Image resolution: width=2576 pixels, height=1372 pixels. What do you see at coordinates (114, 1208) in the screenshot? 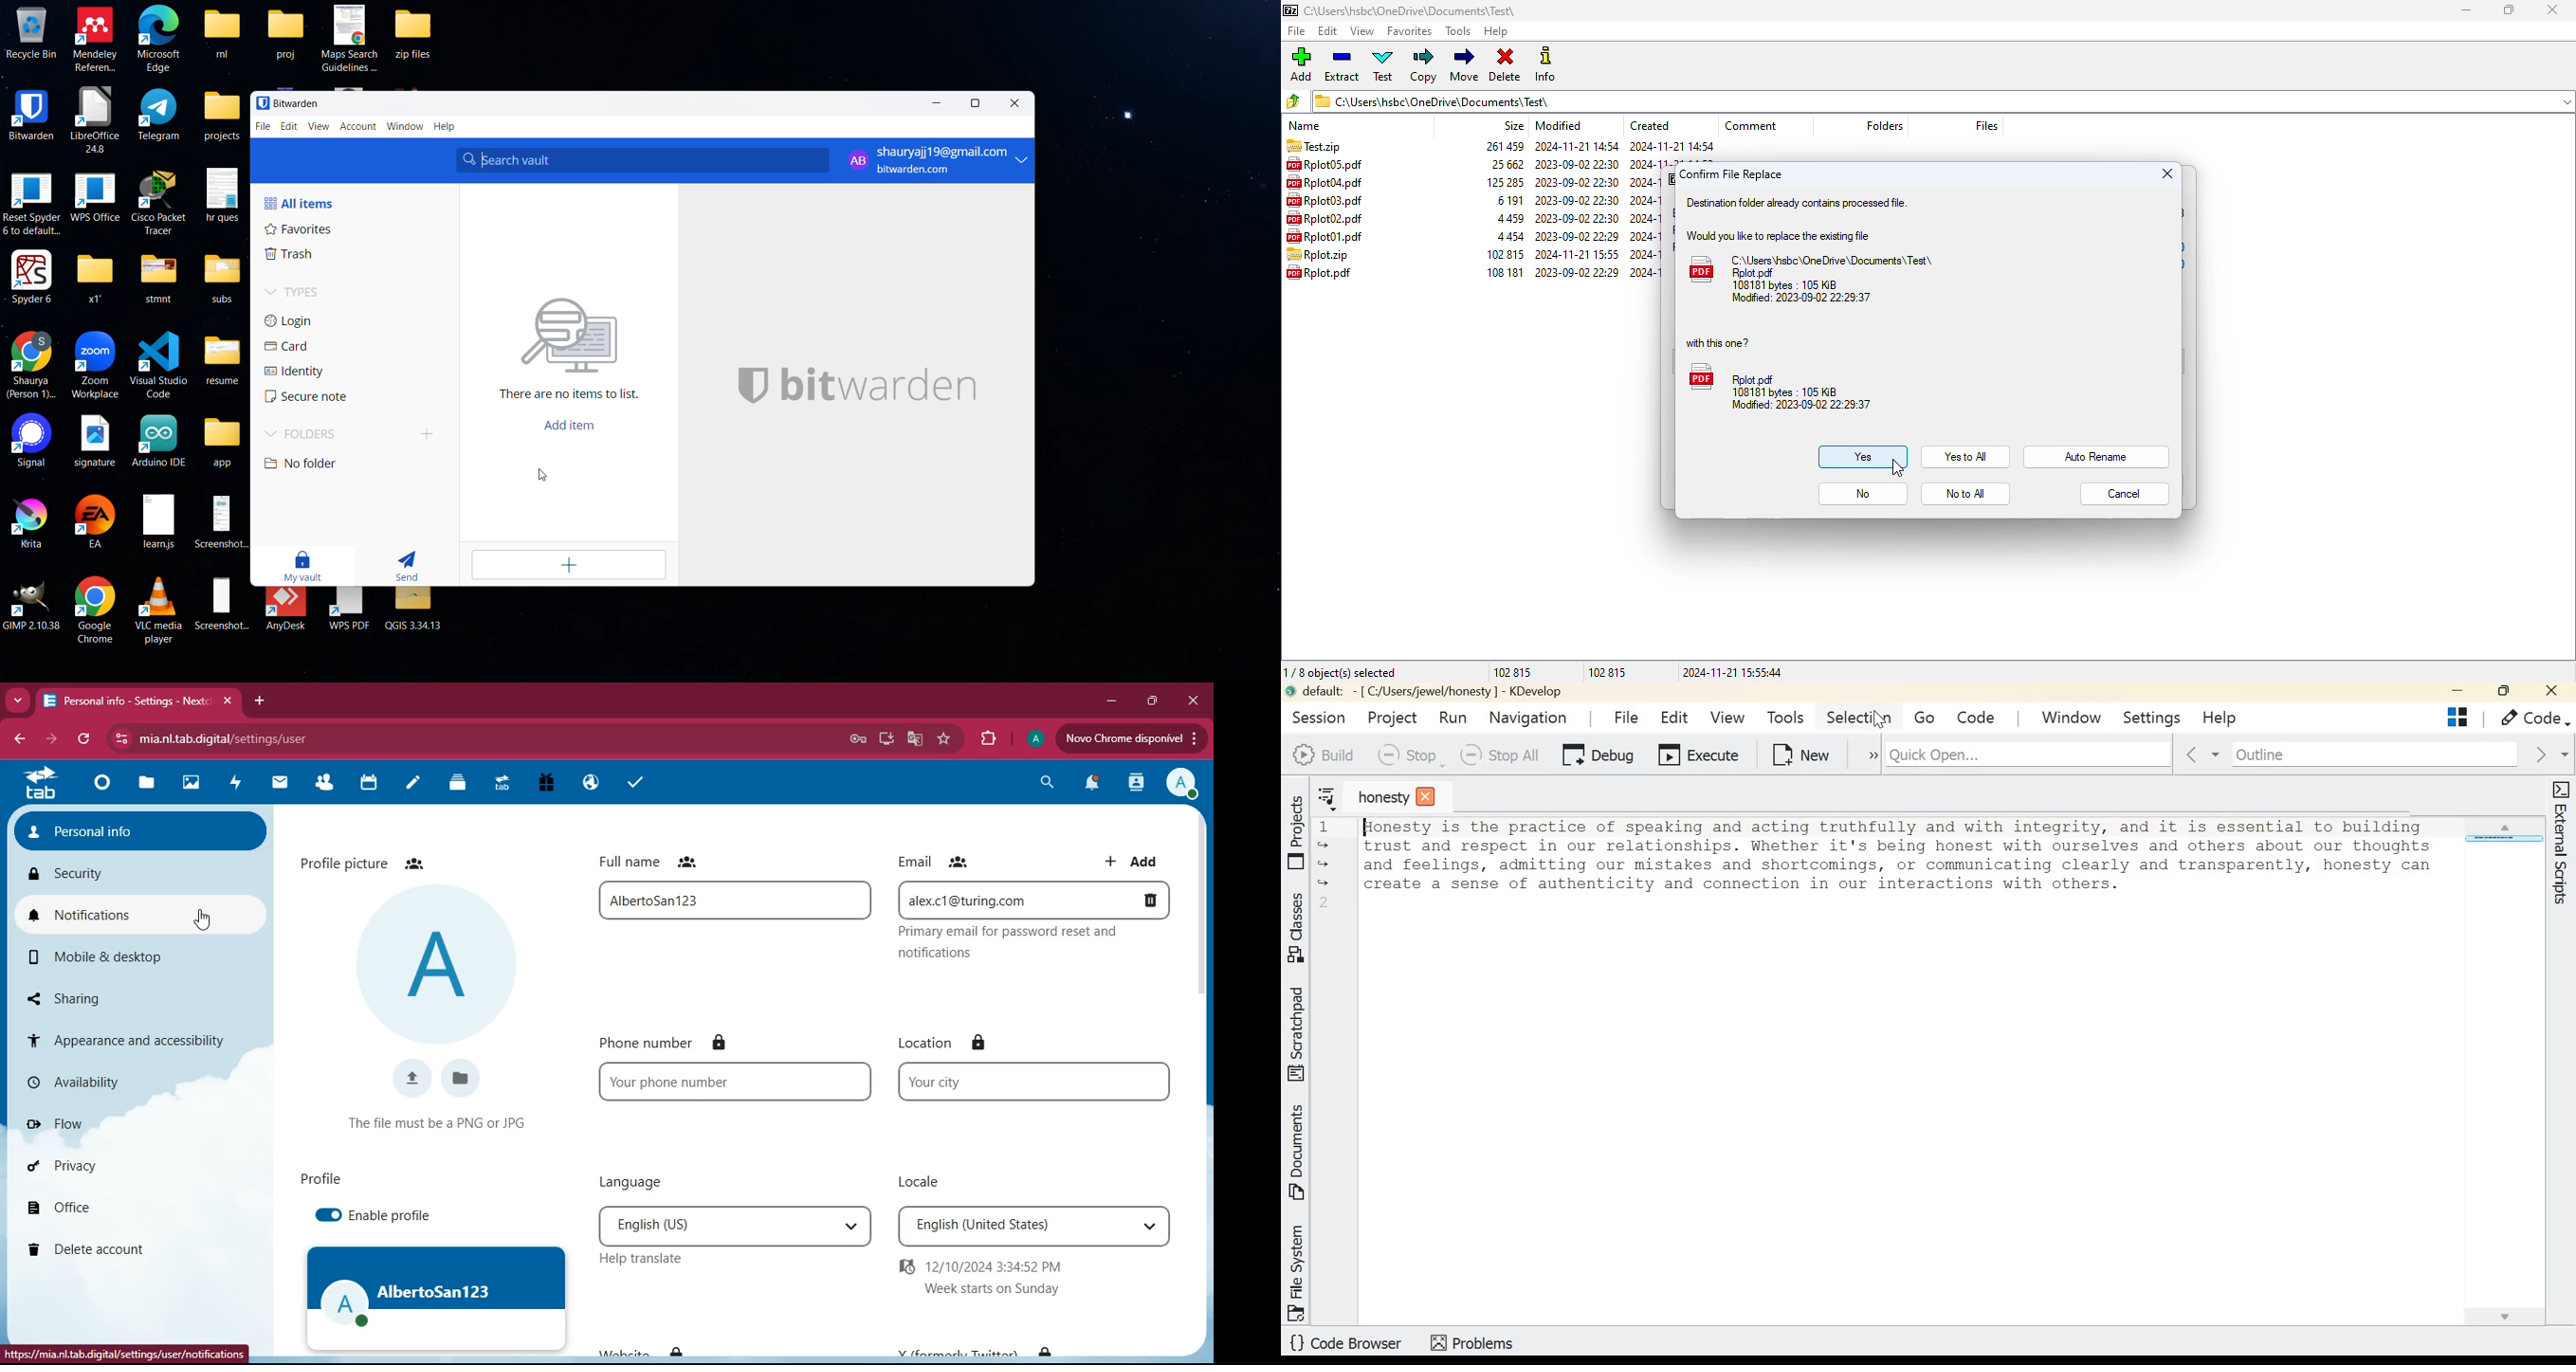
I see `office` at bounding box center [114, 1208].